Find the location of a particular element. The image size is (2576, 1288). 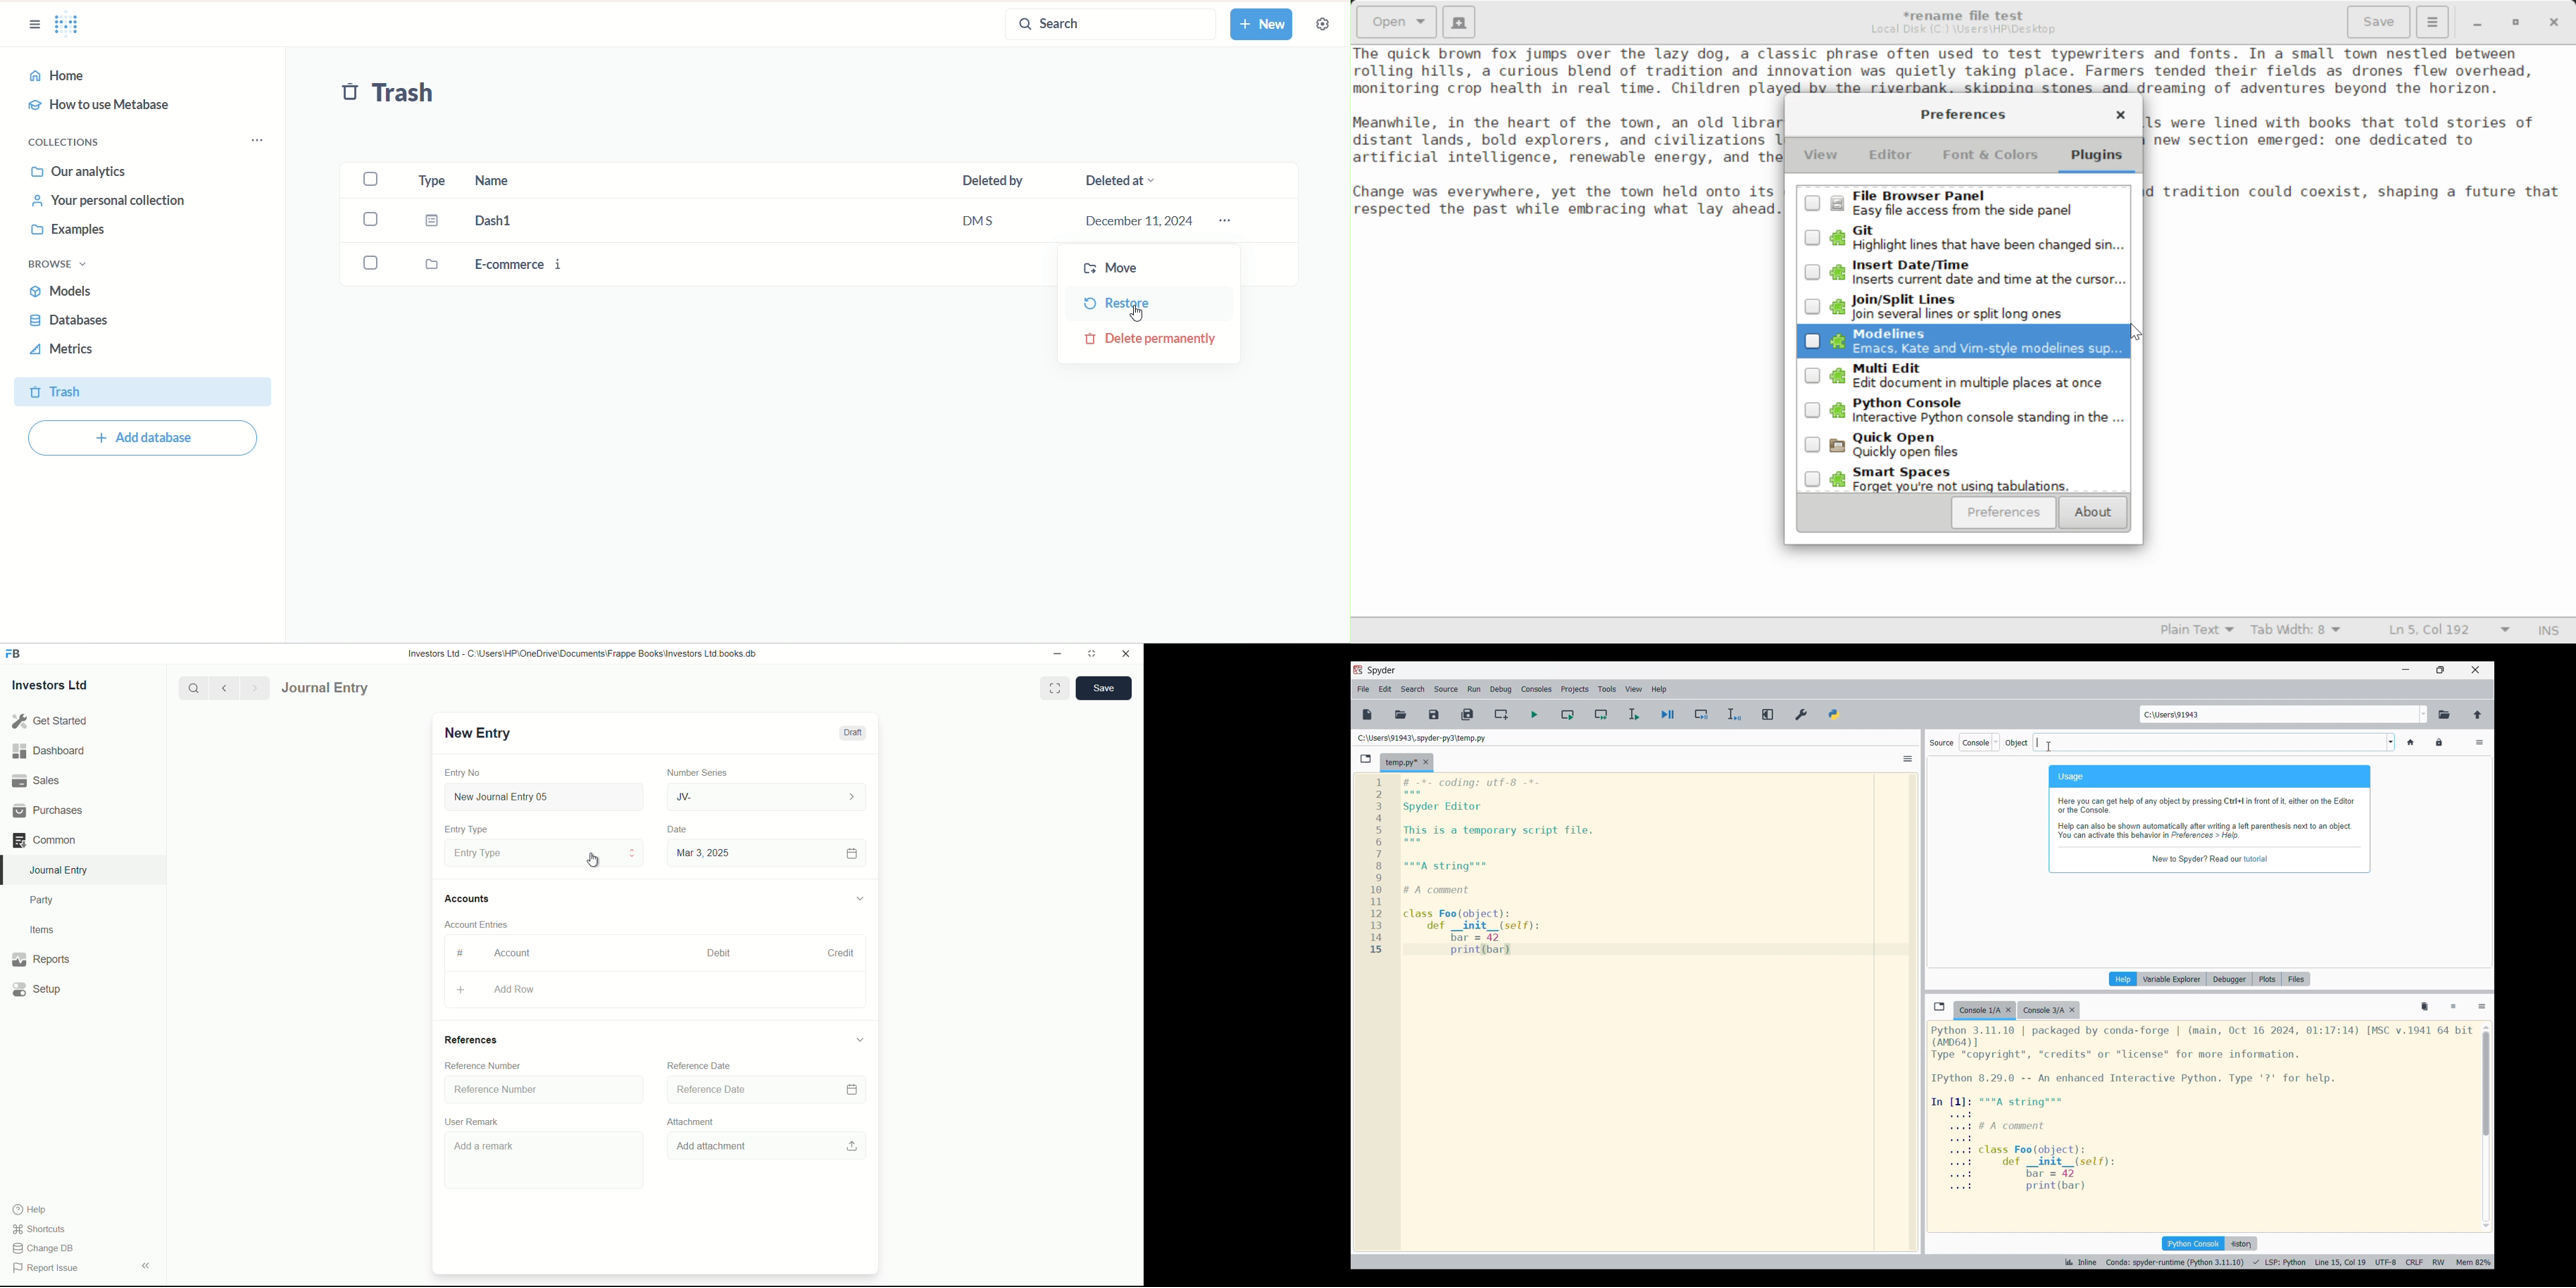

Maximize current pane is located at coordinates (1768, 714).